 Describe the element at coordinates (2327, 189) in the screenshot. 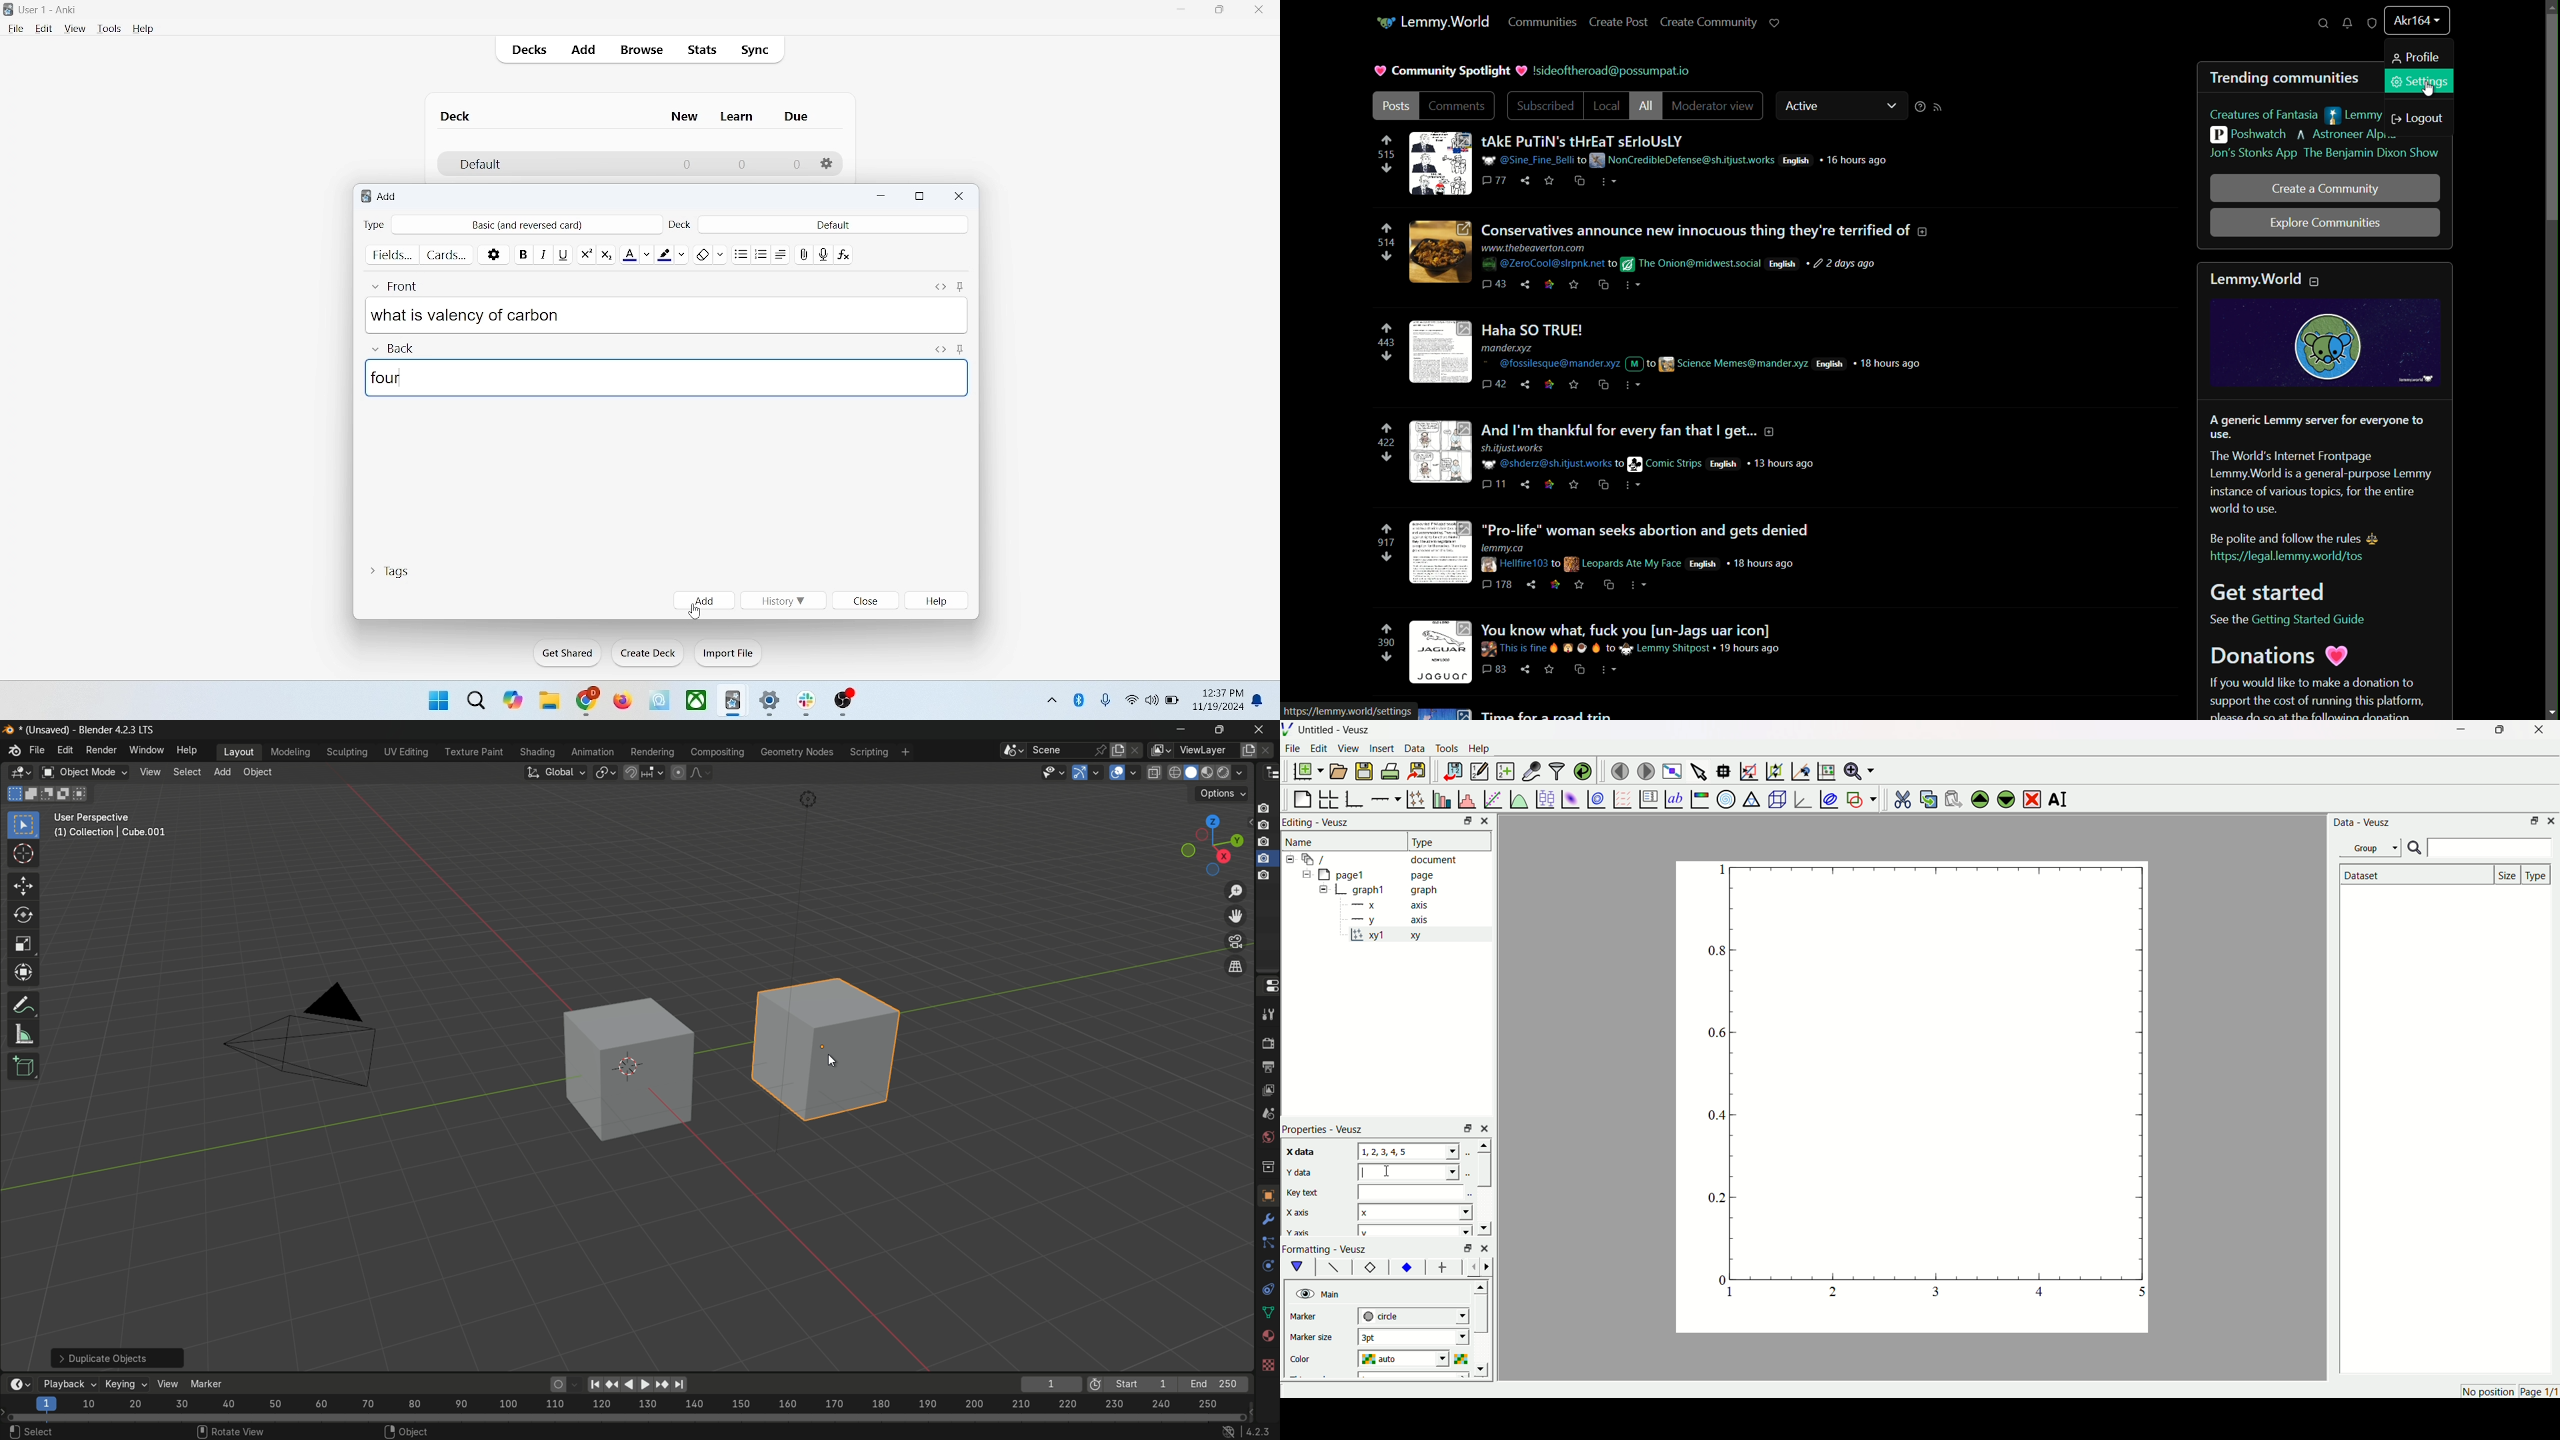

I see `create a community` at that location.